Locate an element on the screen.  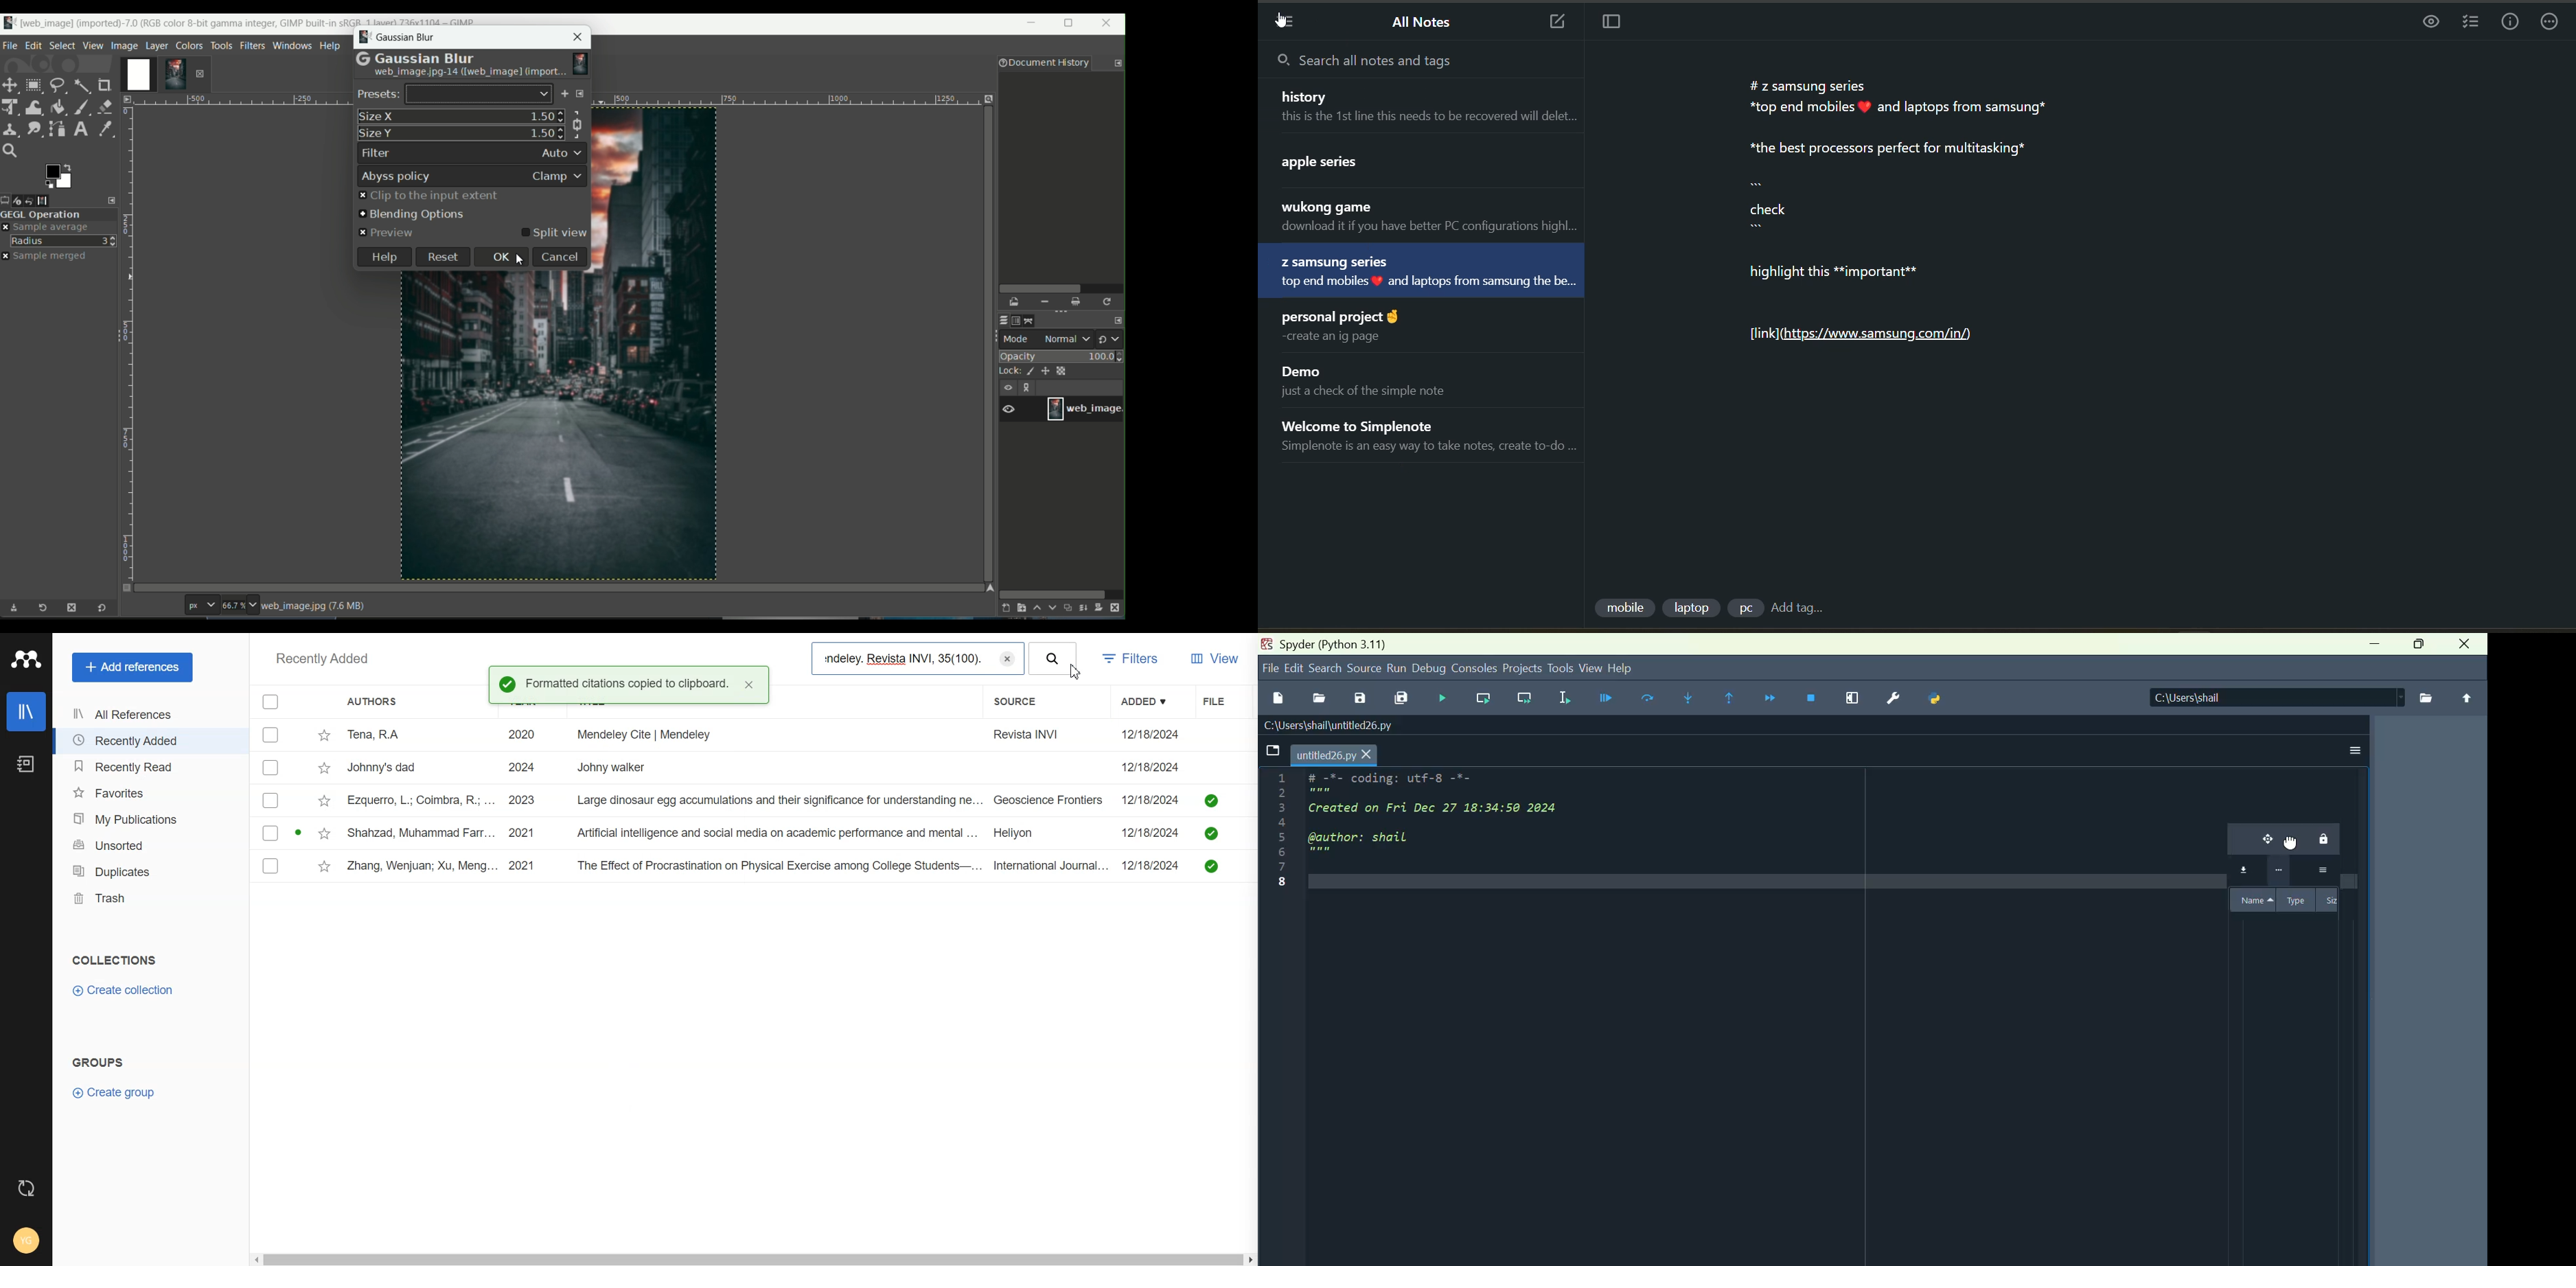
configure this tab is located at coordinates (113, 200).